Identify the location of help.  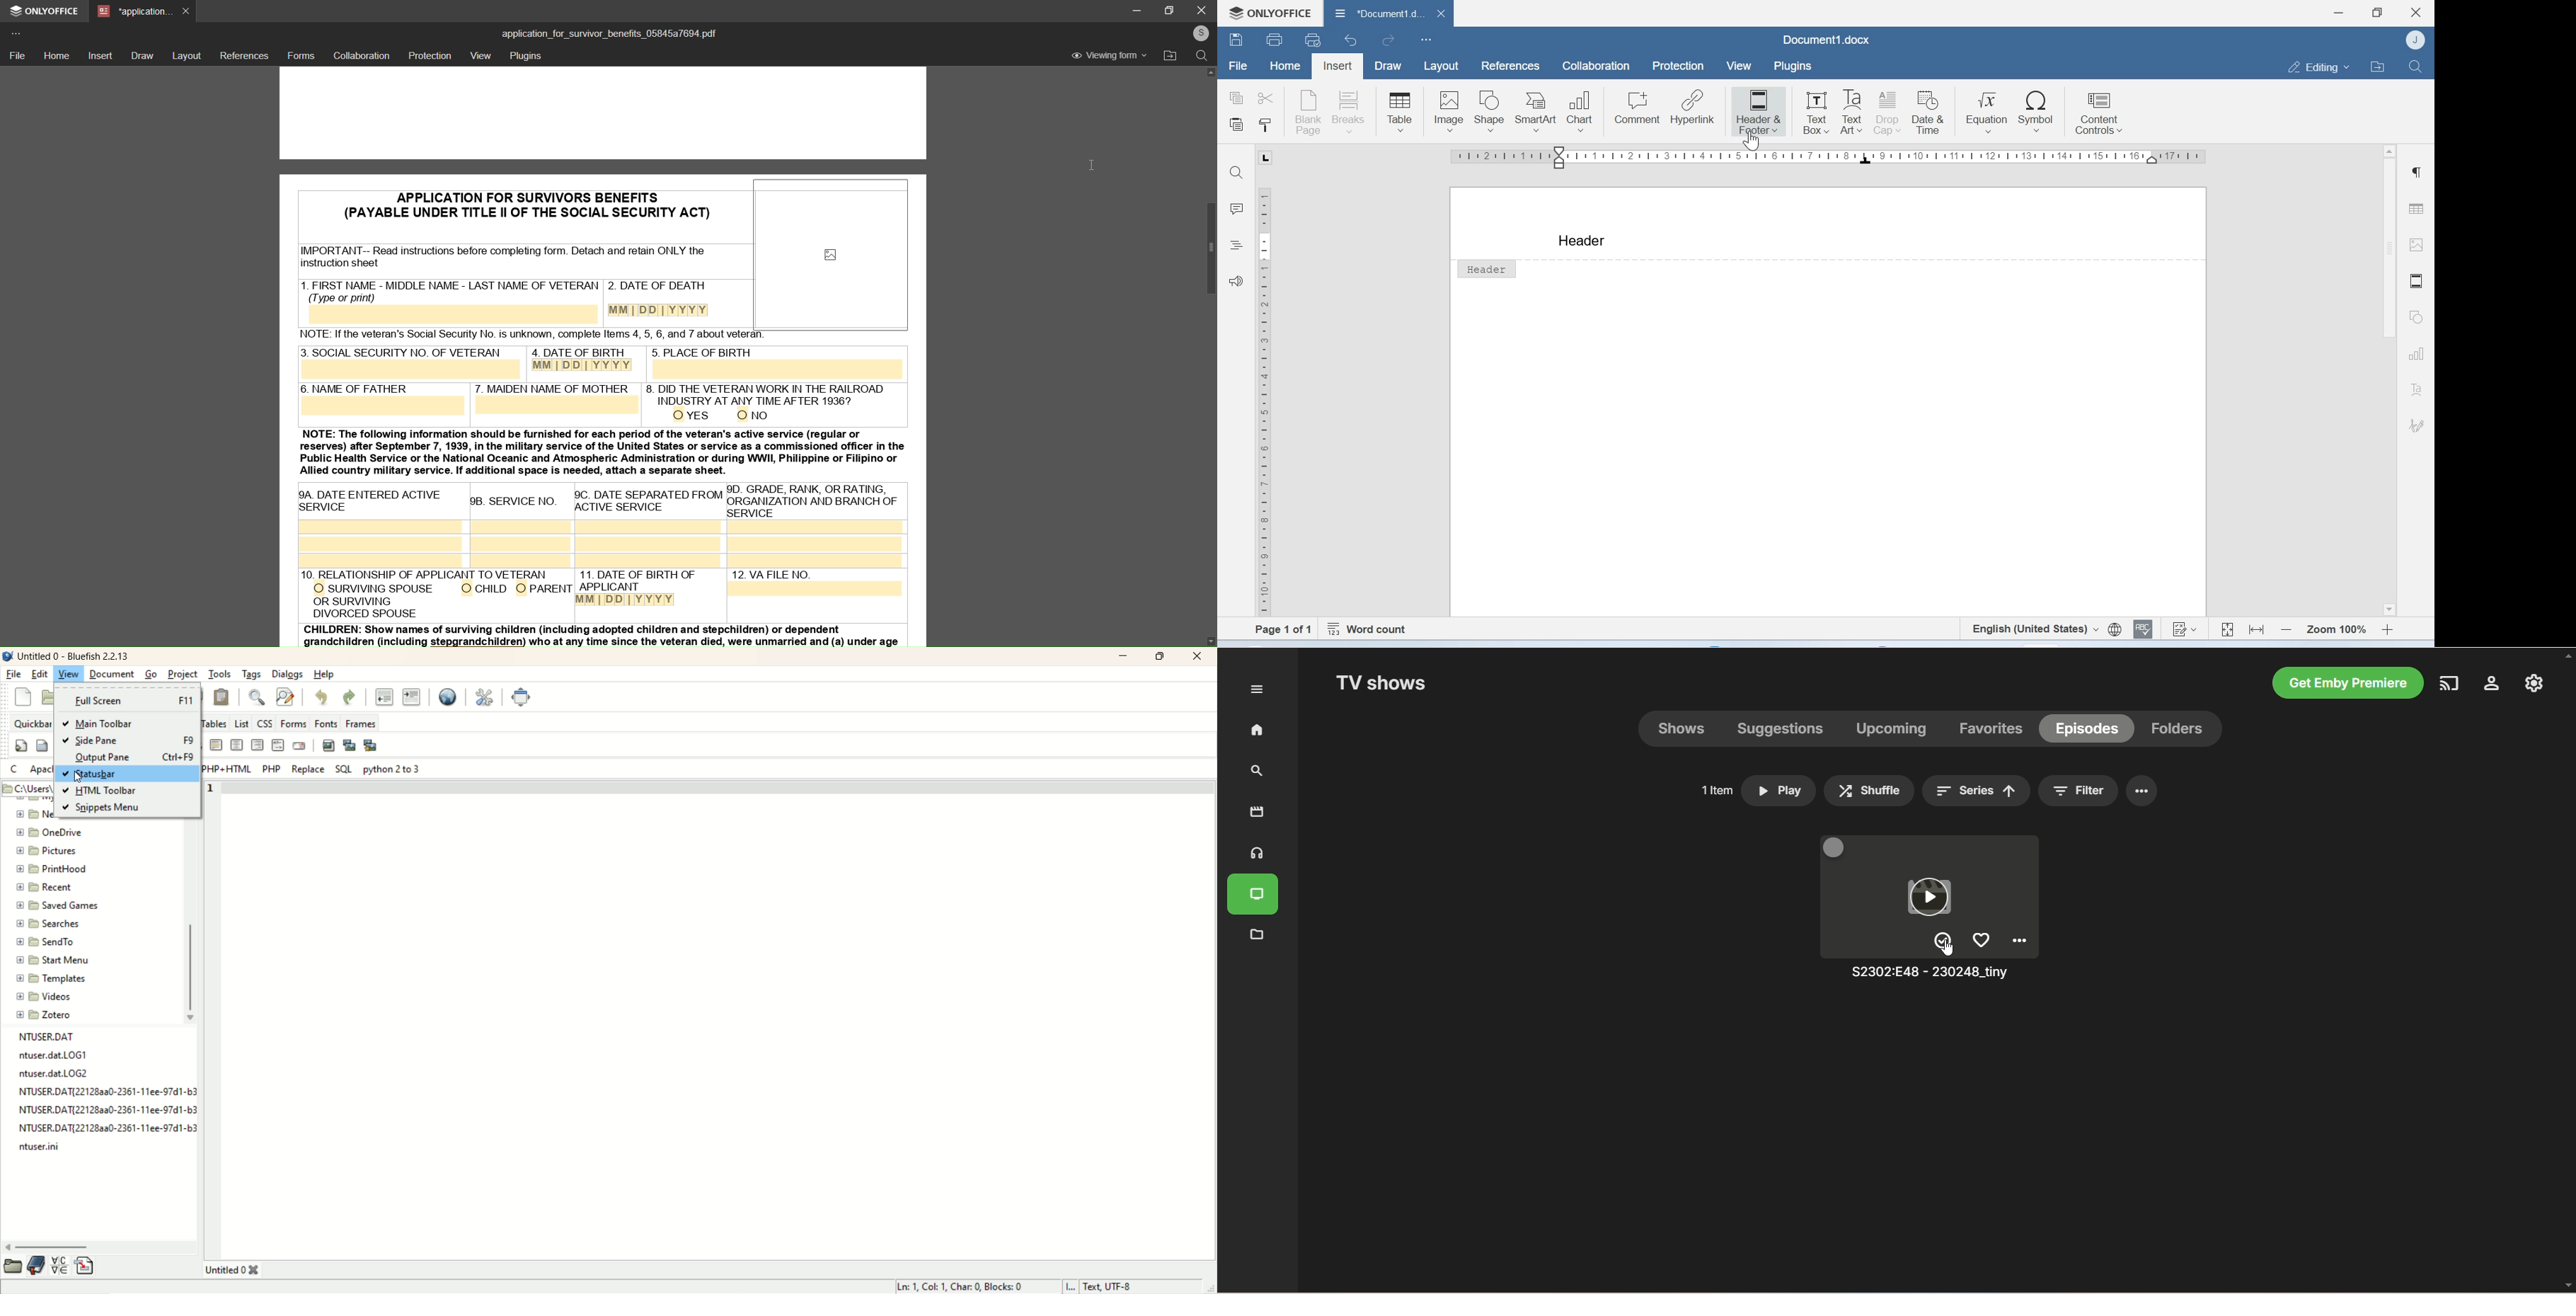
(324, 675).